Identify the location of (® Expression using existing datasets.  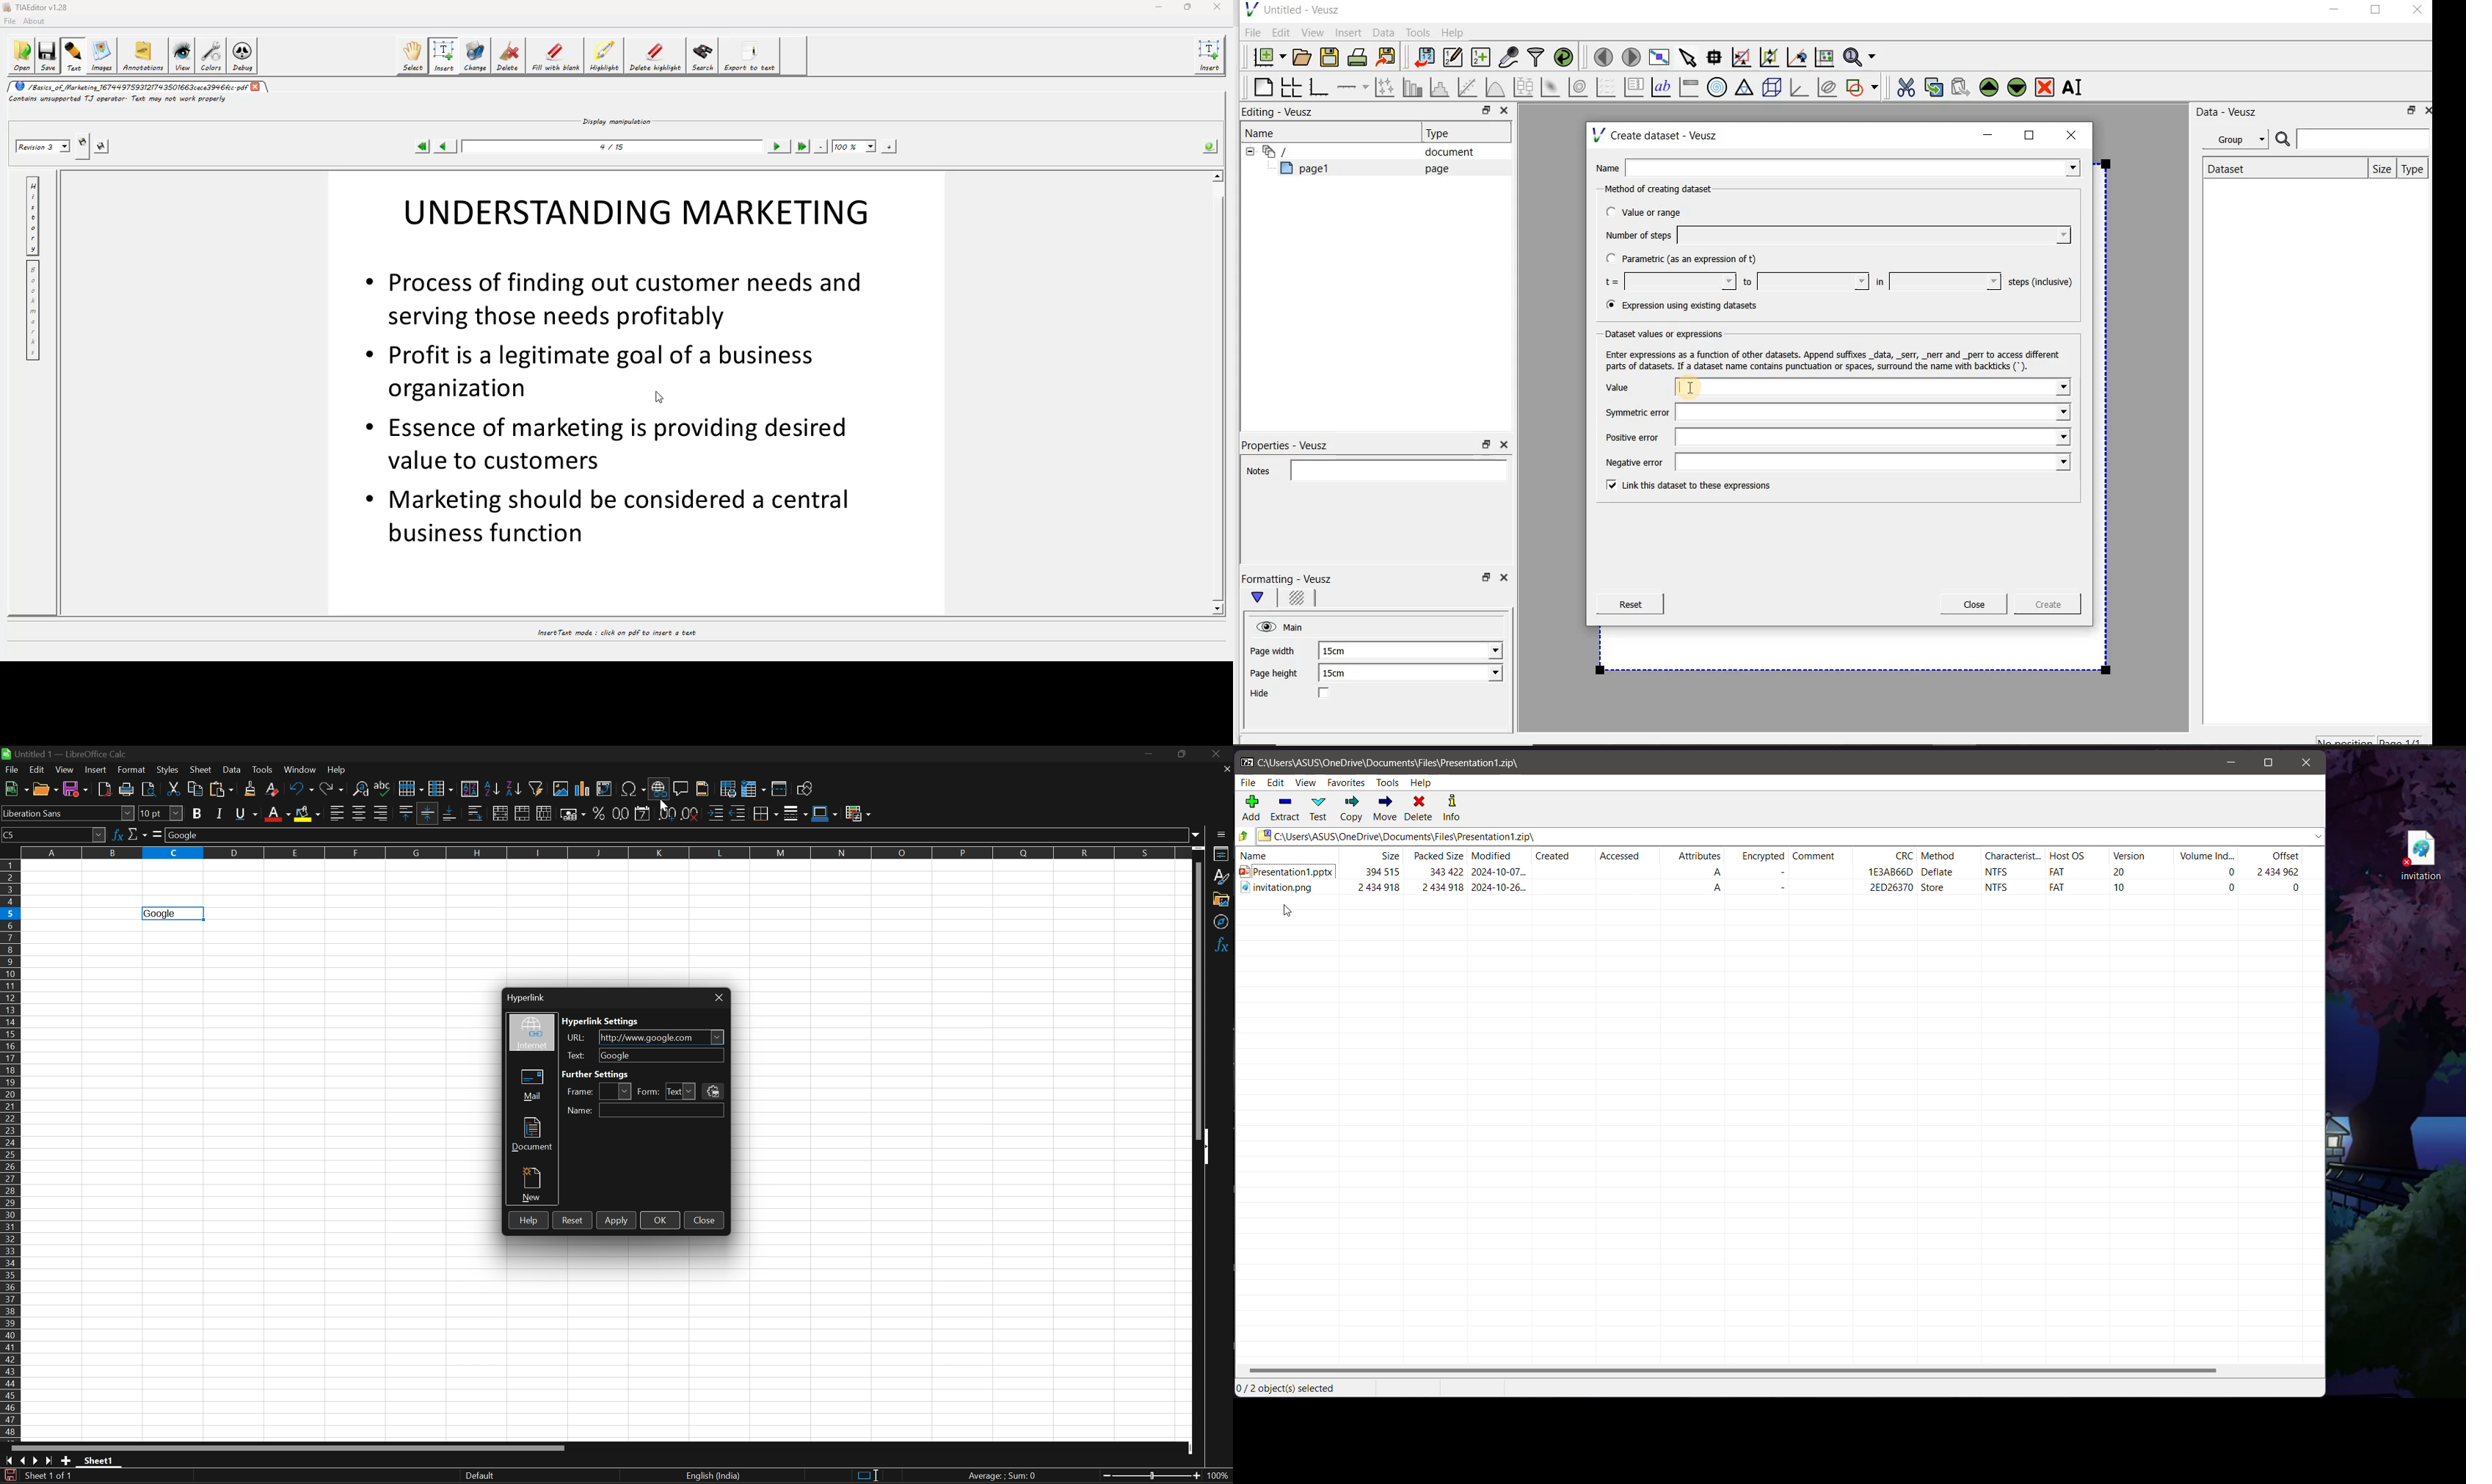
(1692, 306).